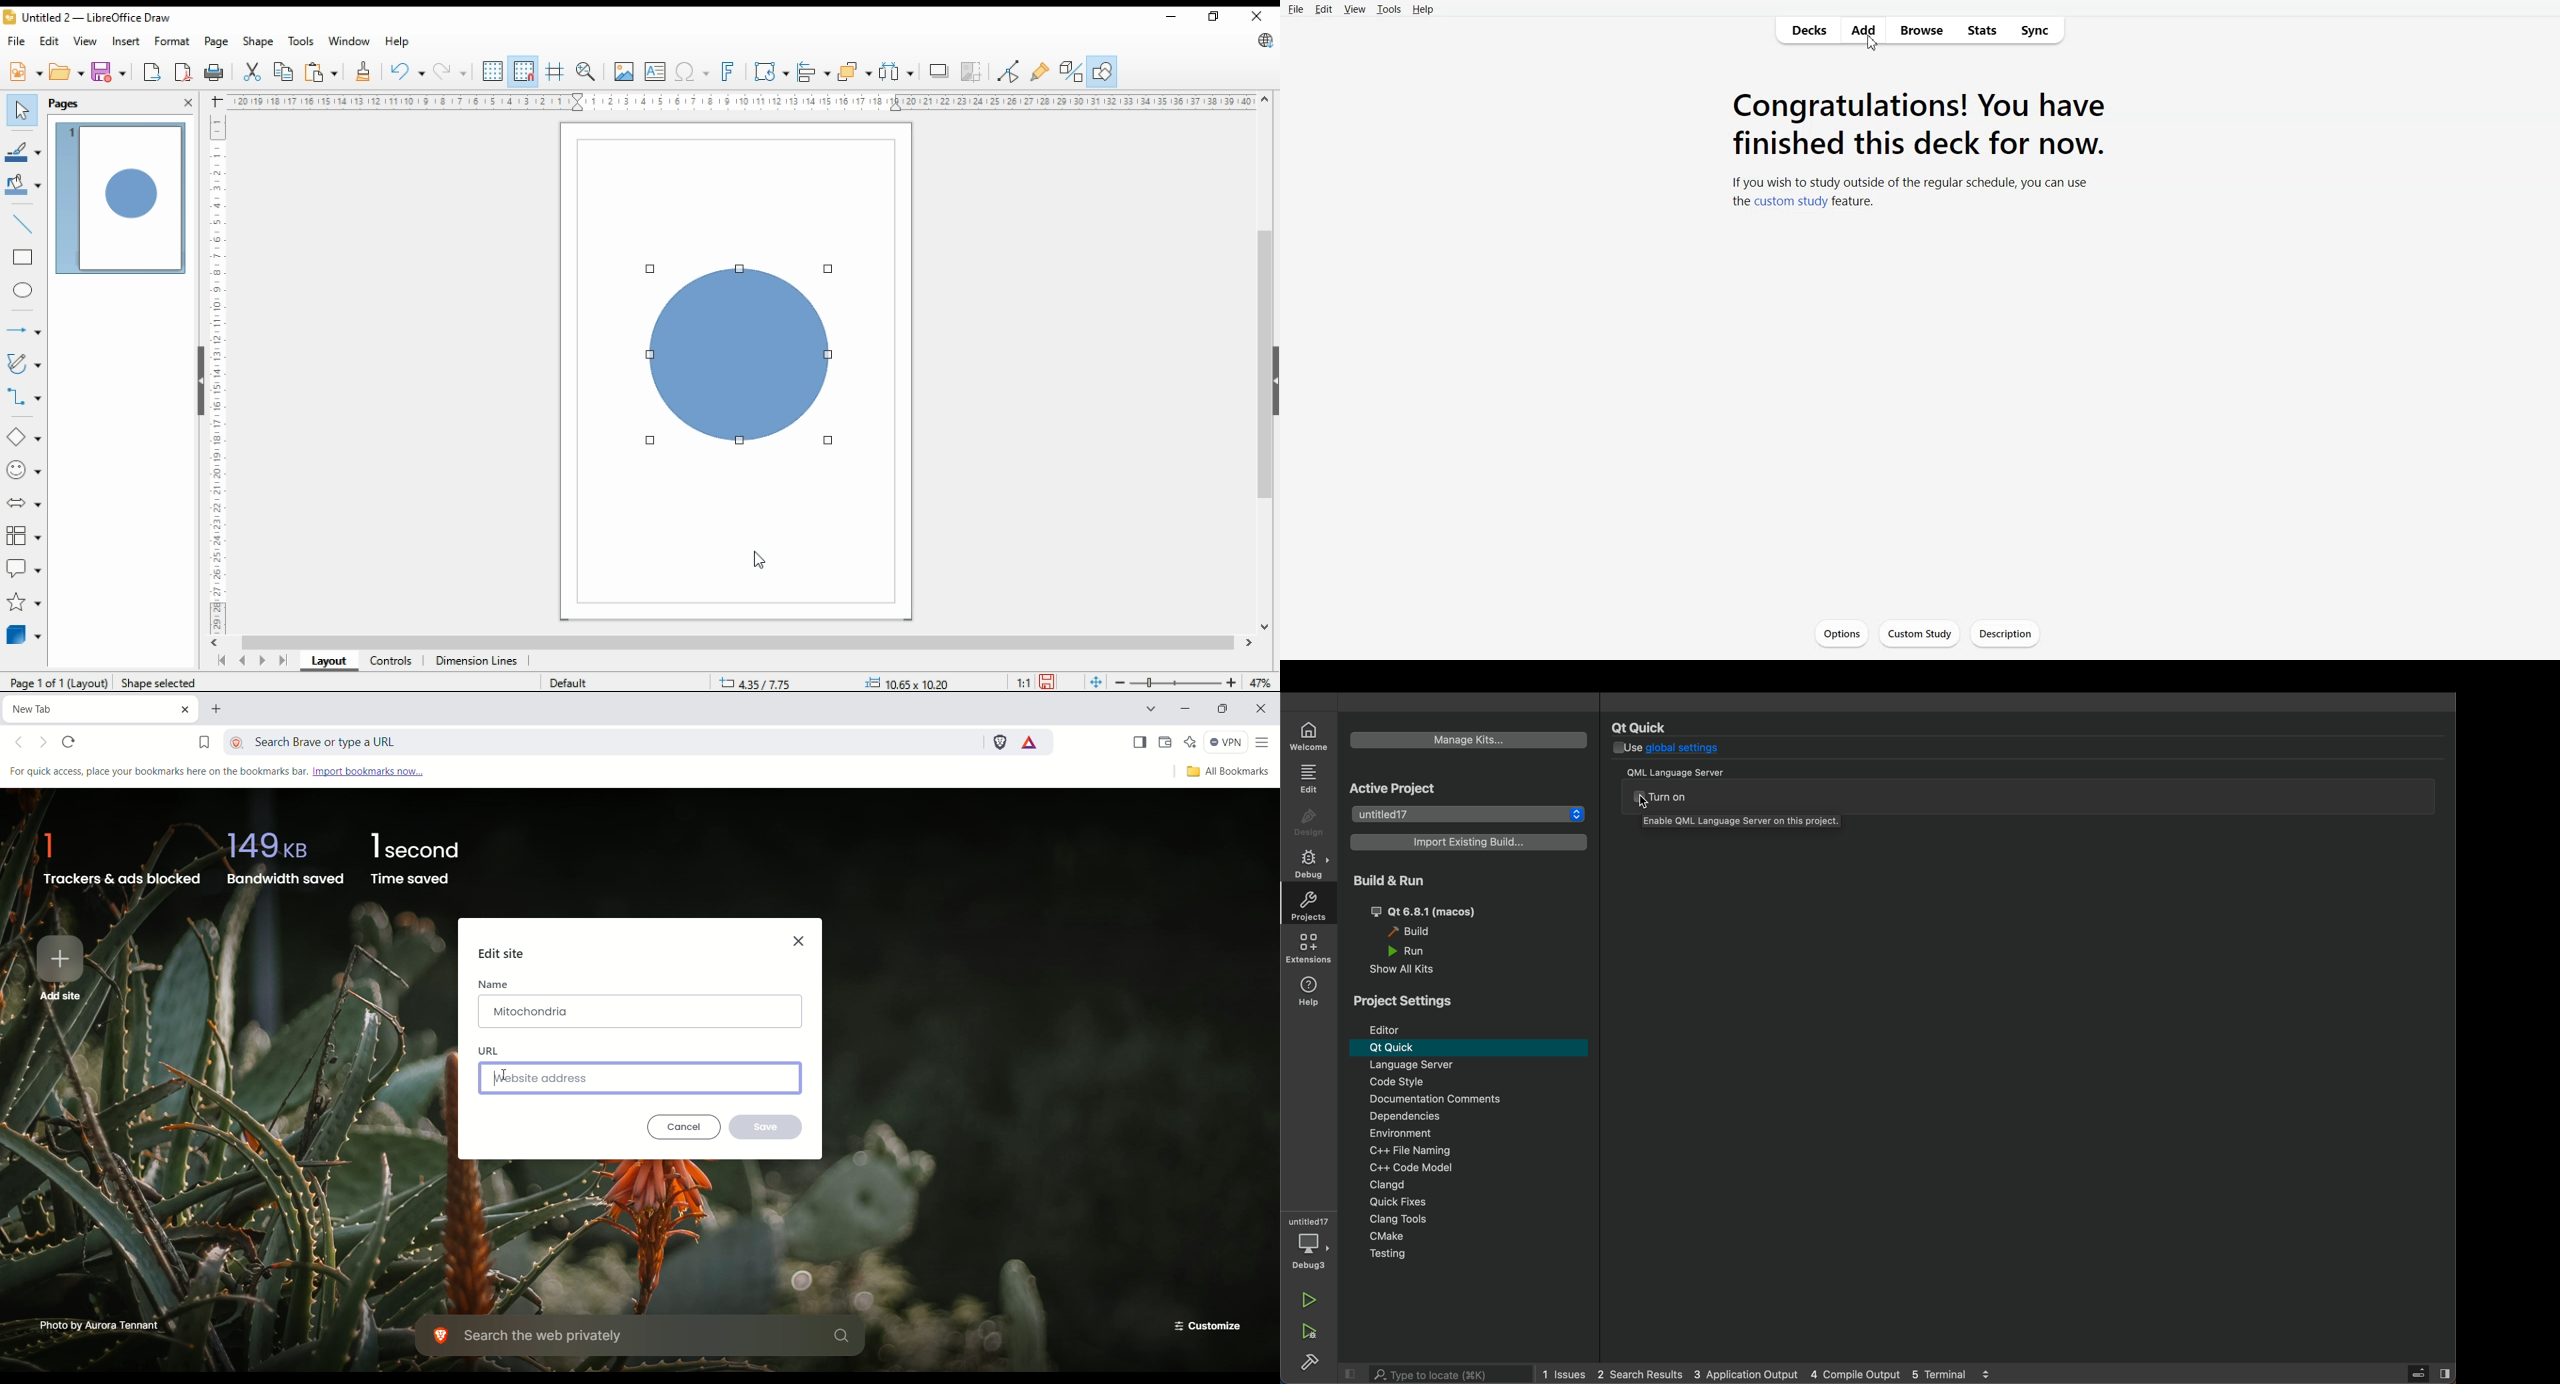 The image size is (2576, 1400). Describe the element at coordinates (253, 71) in the screenshot. I see `cut` at that location.